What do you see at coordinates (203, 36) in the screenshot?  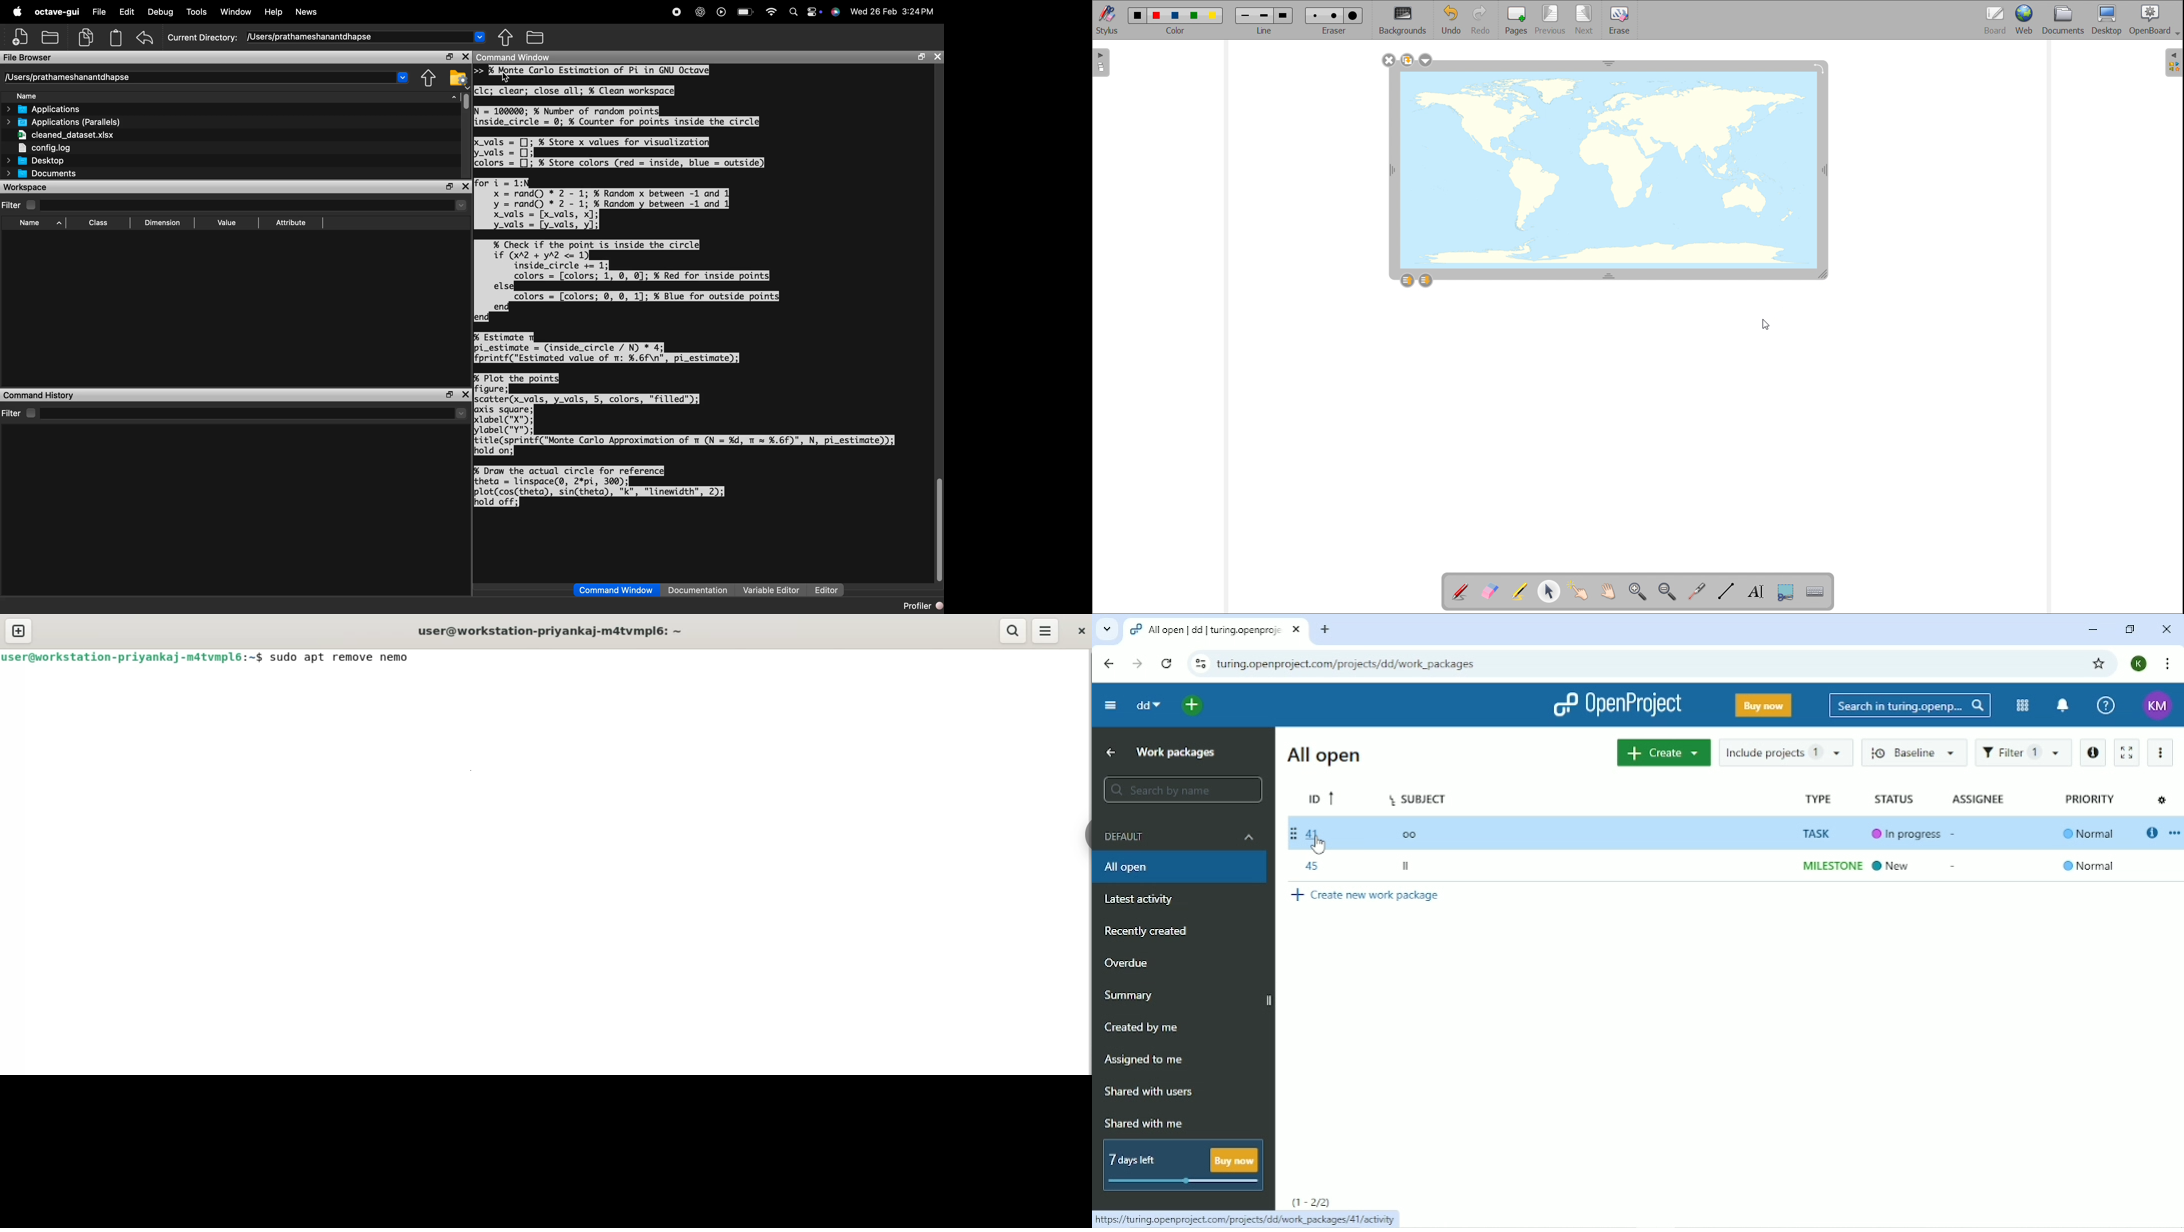 I see `Current Directory:` at bounding box center [203, 36].